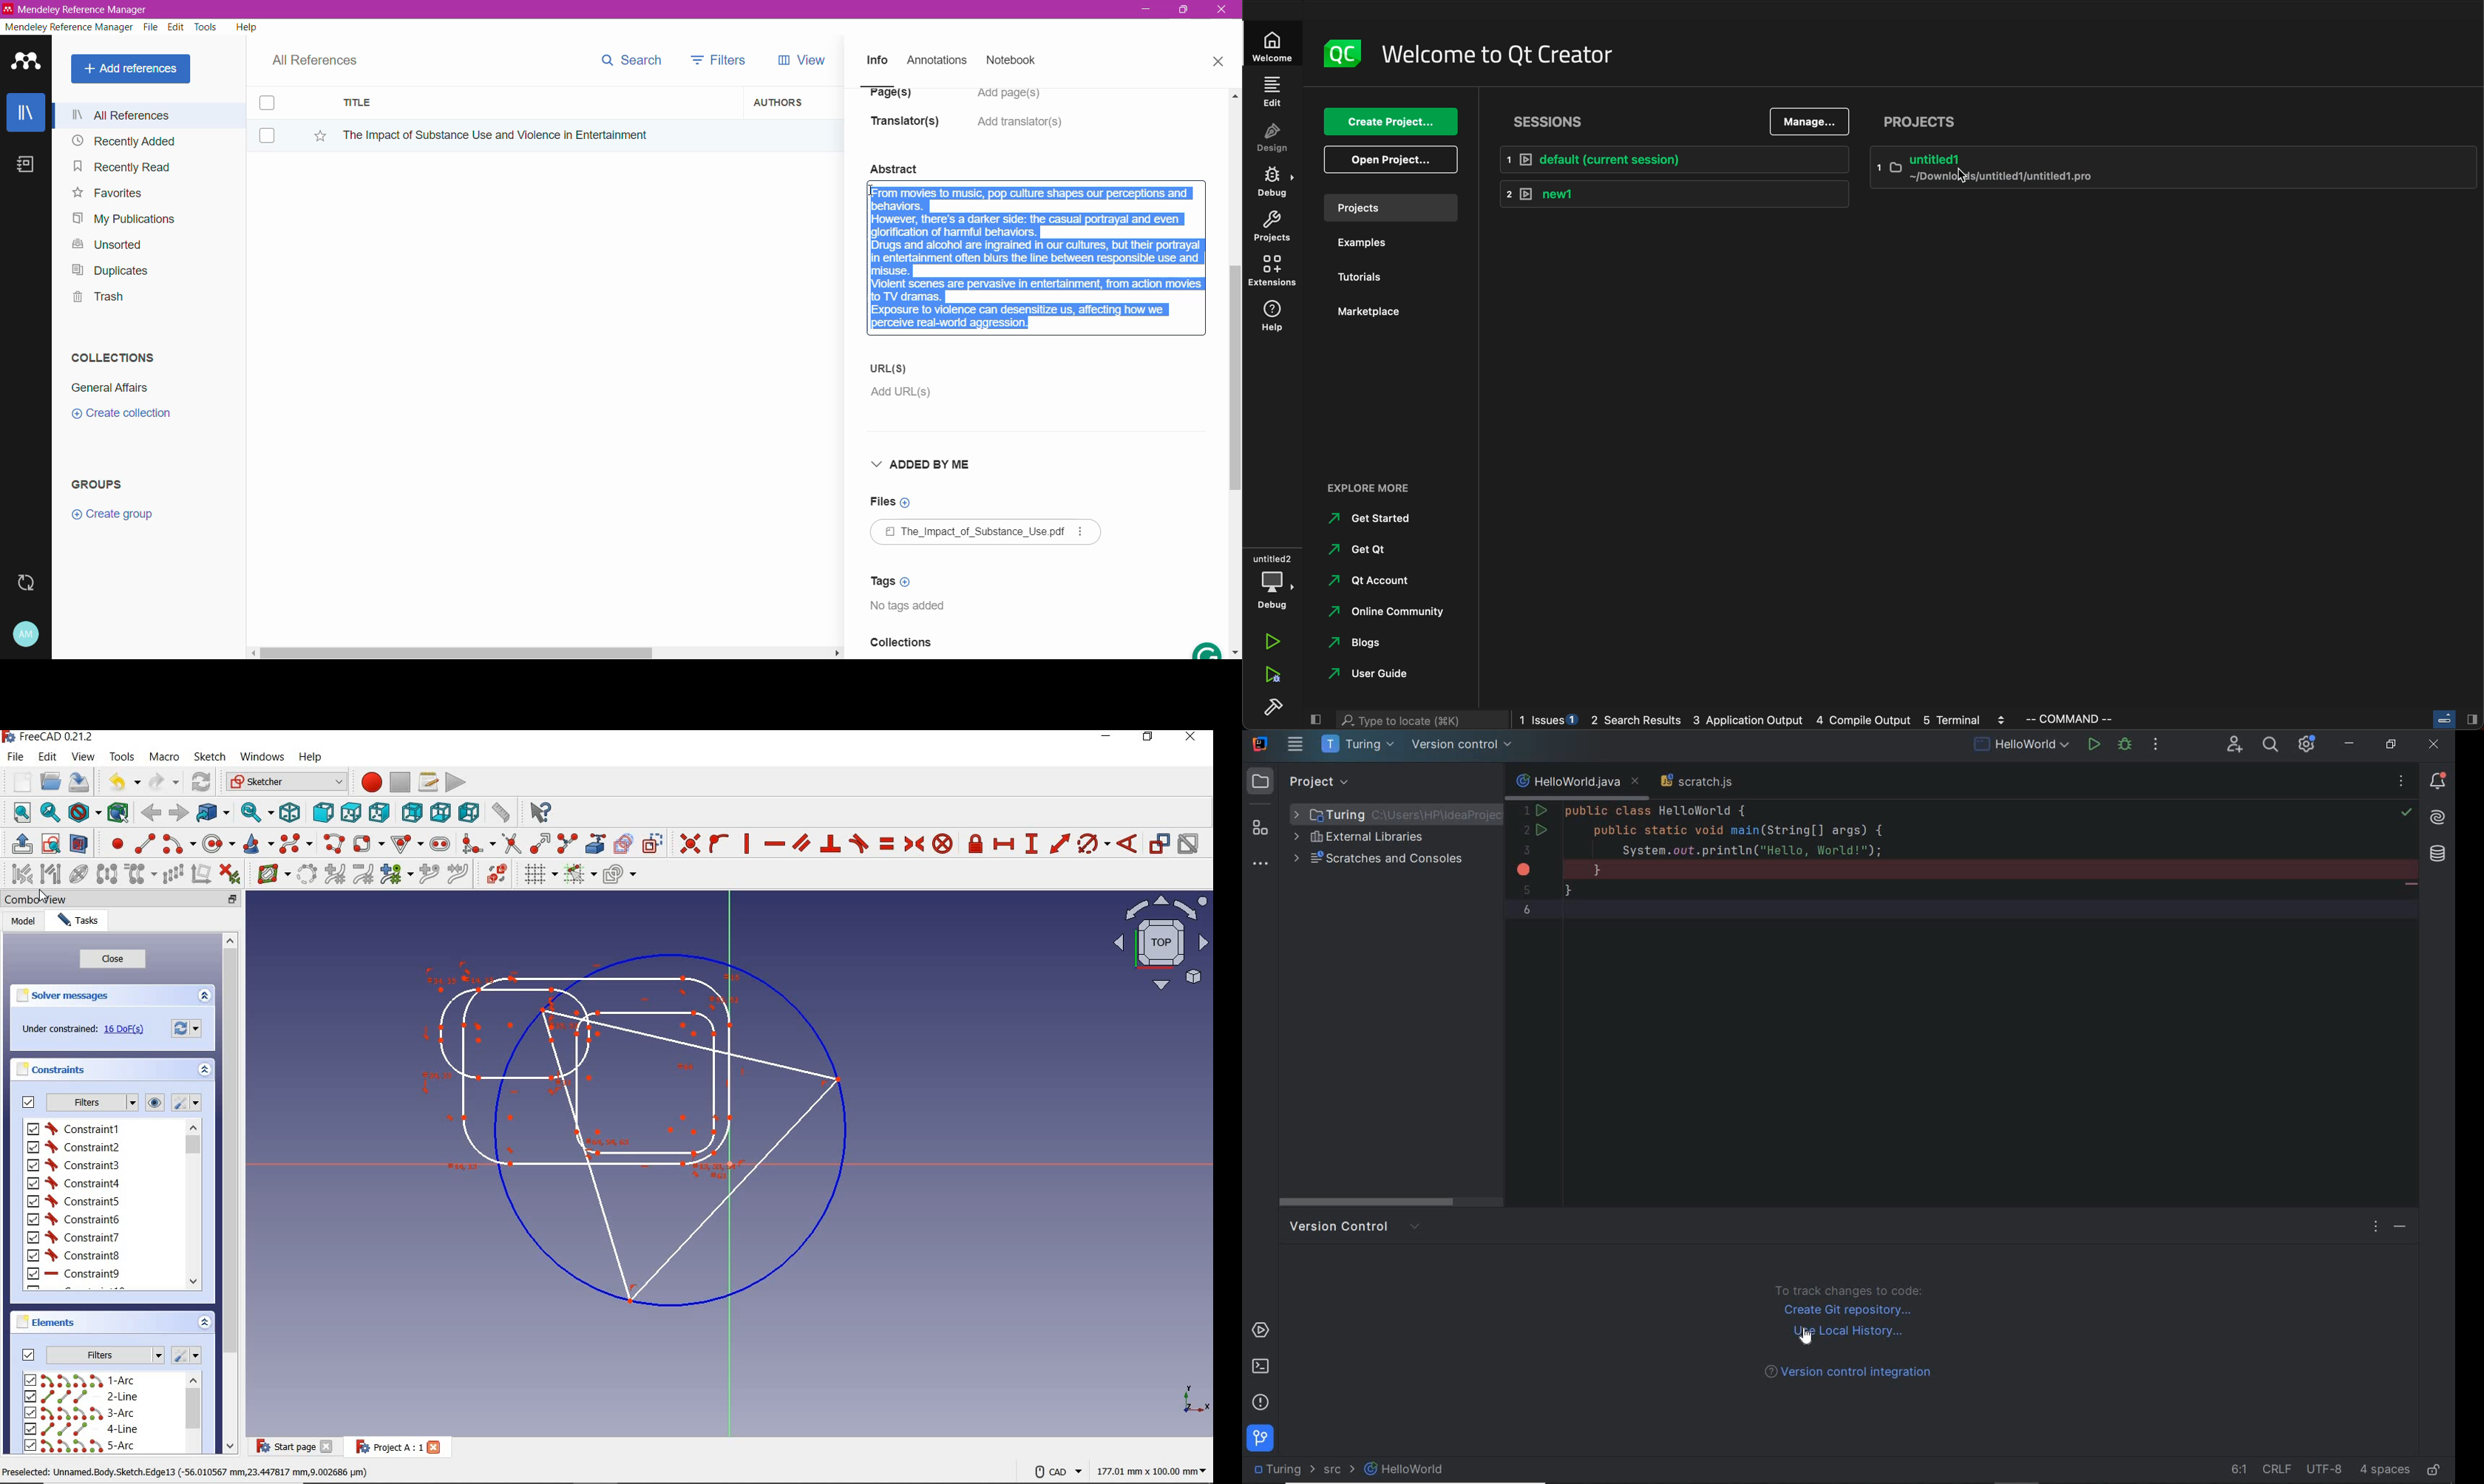 Image resolution: width=2492 pixels, height=1484 pixels. I want to click on run/debug configuration, so click(2021, 745).